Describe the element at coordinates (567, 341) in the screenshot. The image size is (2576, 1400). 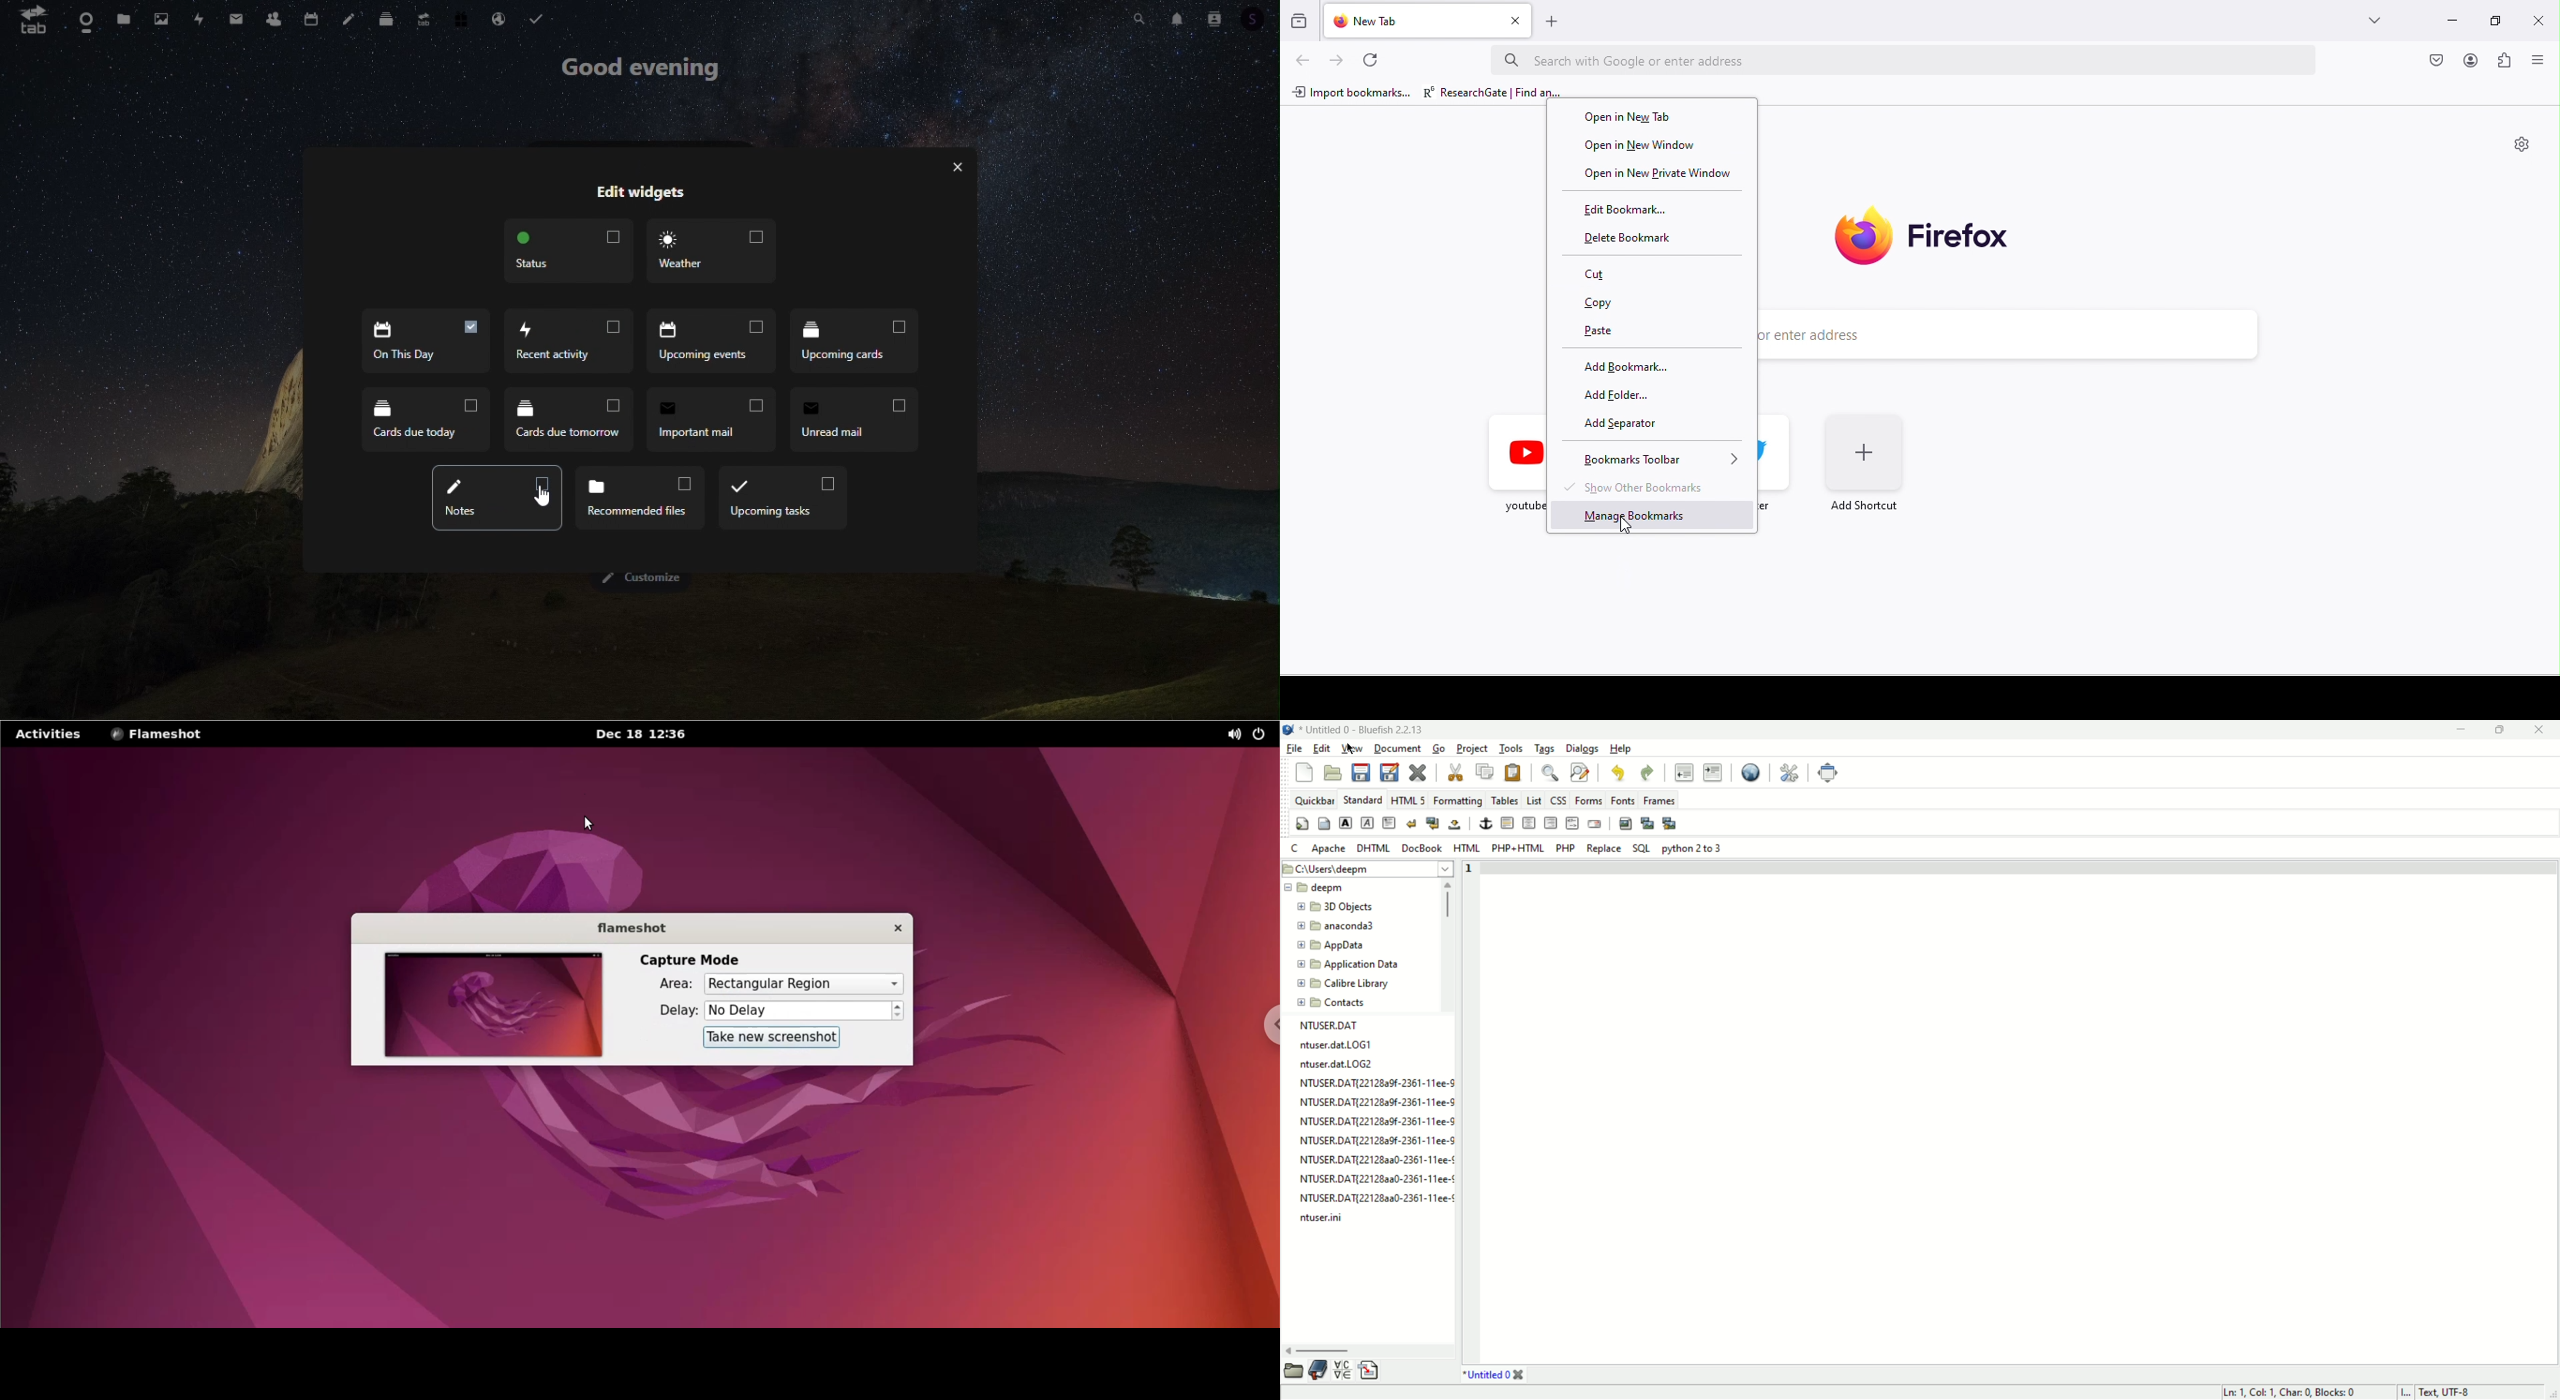
I see `Upcoming events` at that location.